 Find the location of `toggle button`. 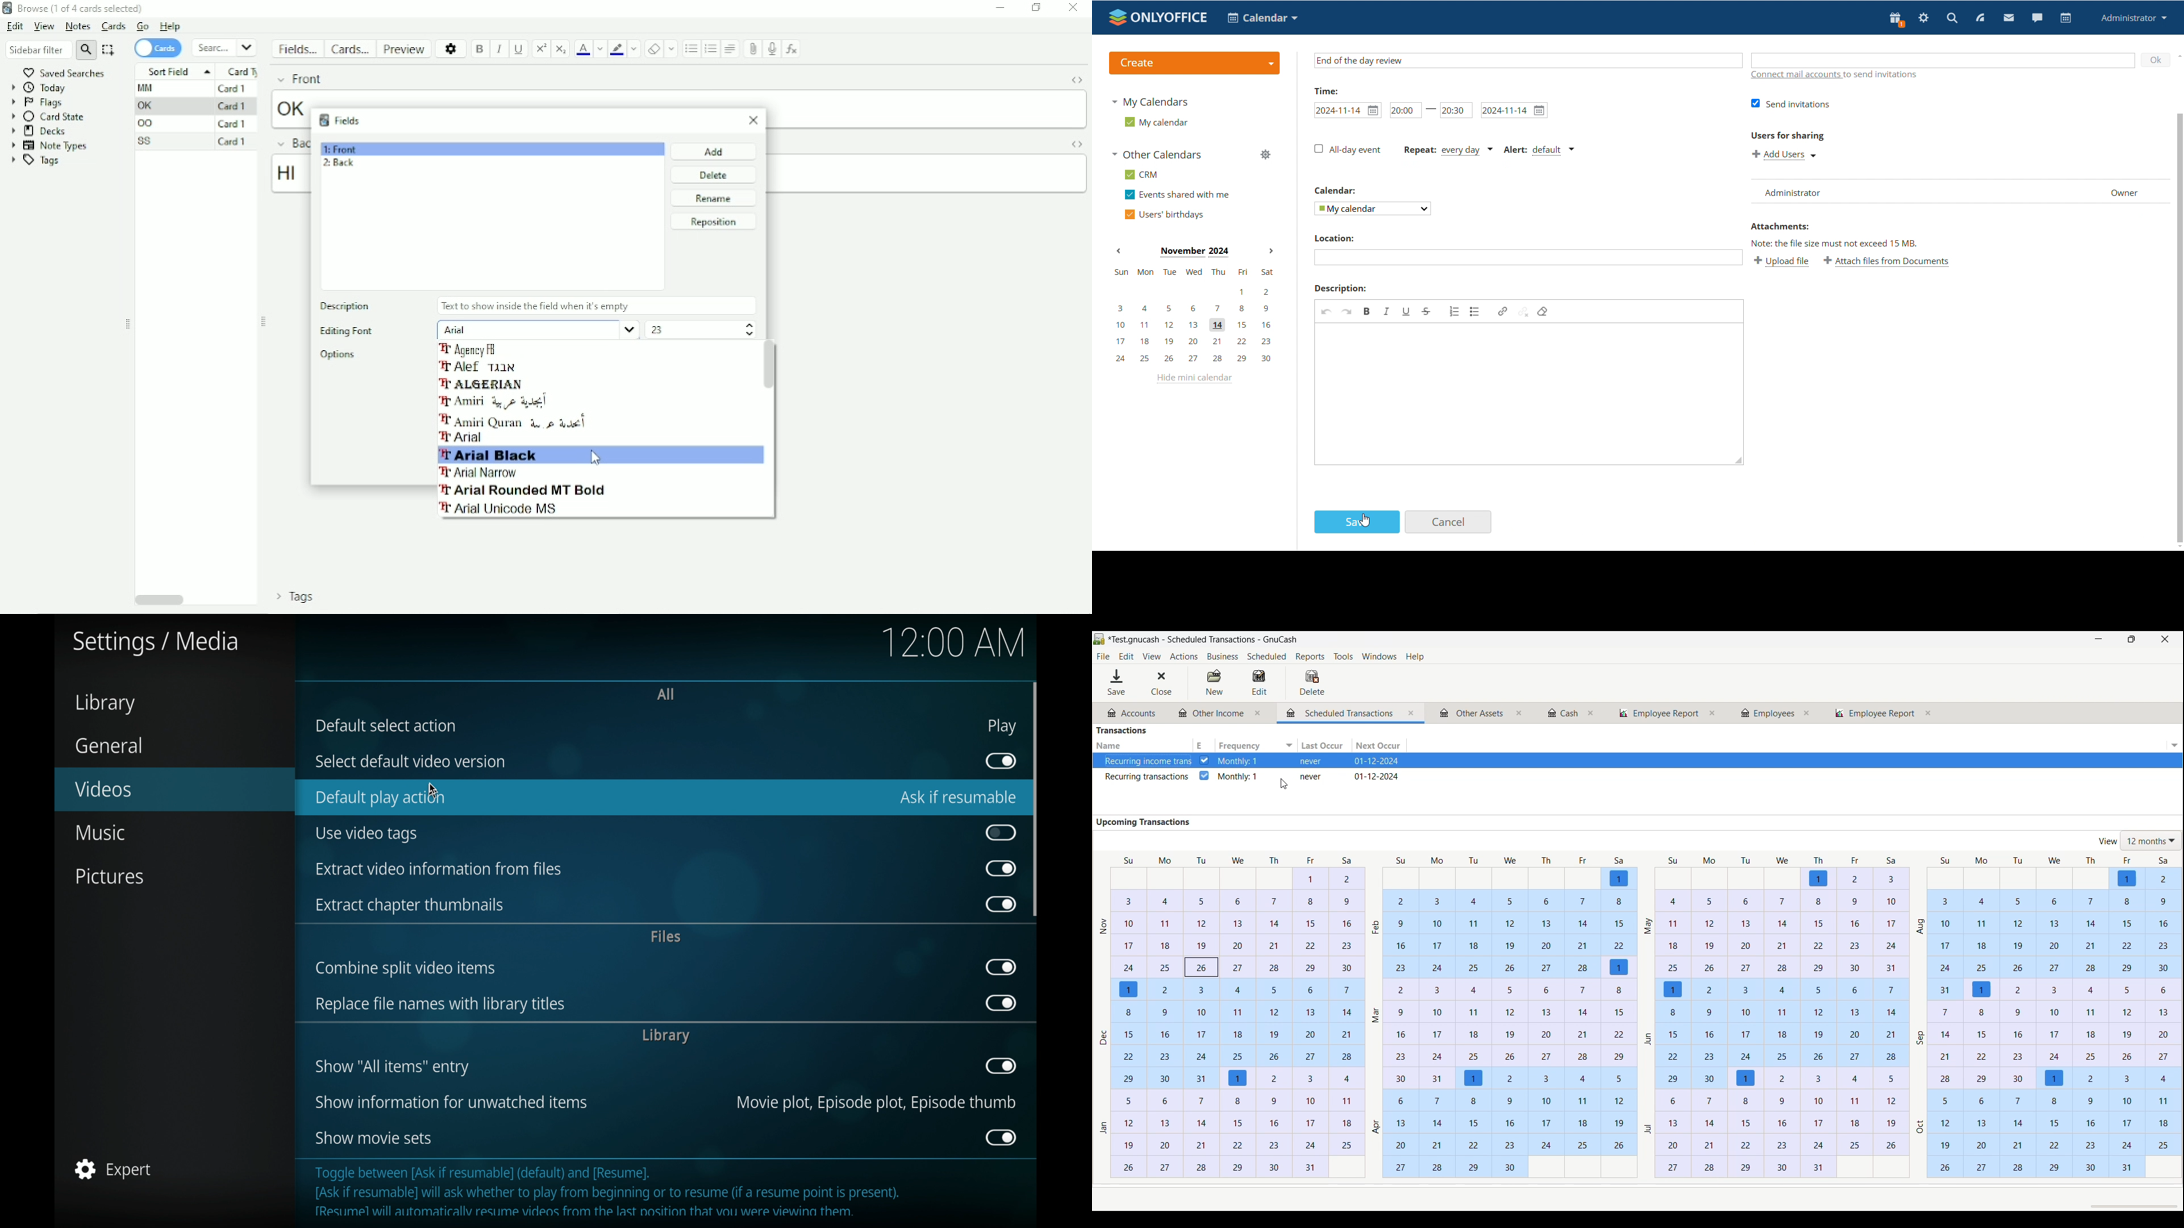

toggle button is located at coordinates (1002, 761).